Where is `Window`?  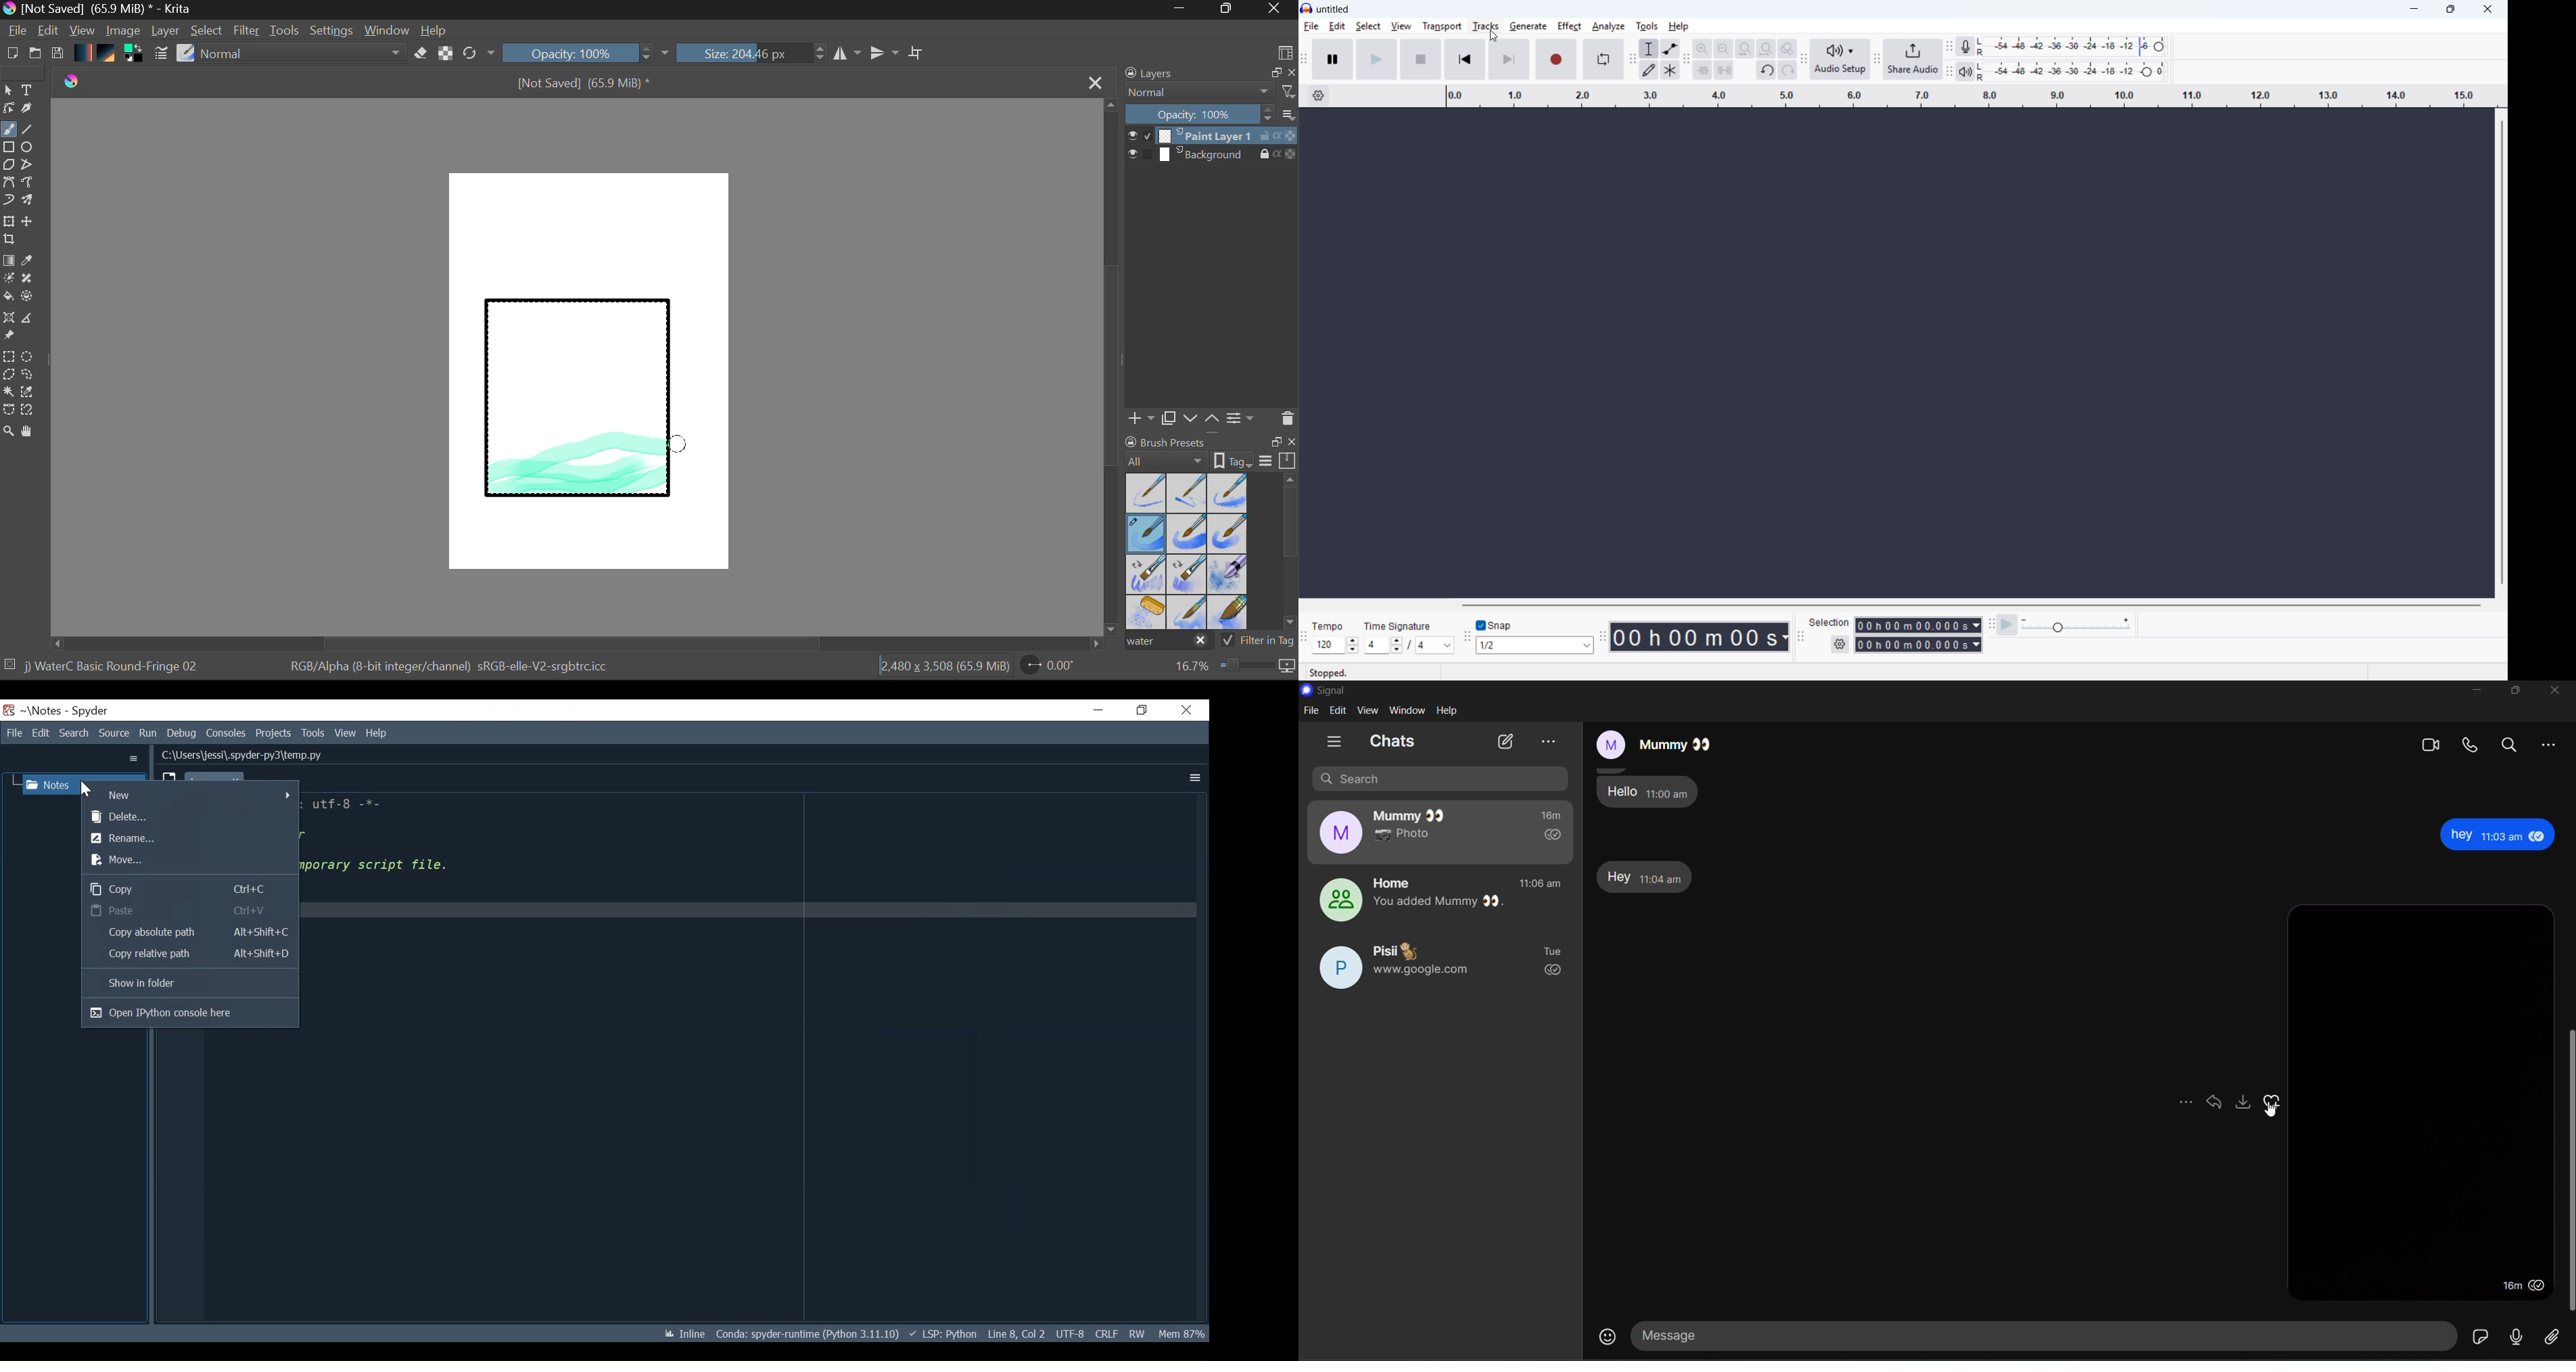 Window is located at coordinates (389, 30).